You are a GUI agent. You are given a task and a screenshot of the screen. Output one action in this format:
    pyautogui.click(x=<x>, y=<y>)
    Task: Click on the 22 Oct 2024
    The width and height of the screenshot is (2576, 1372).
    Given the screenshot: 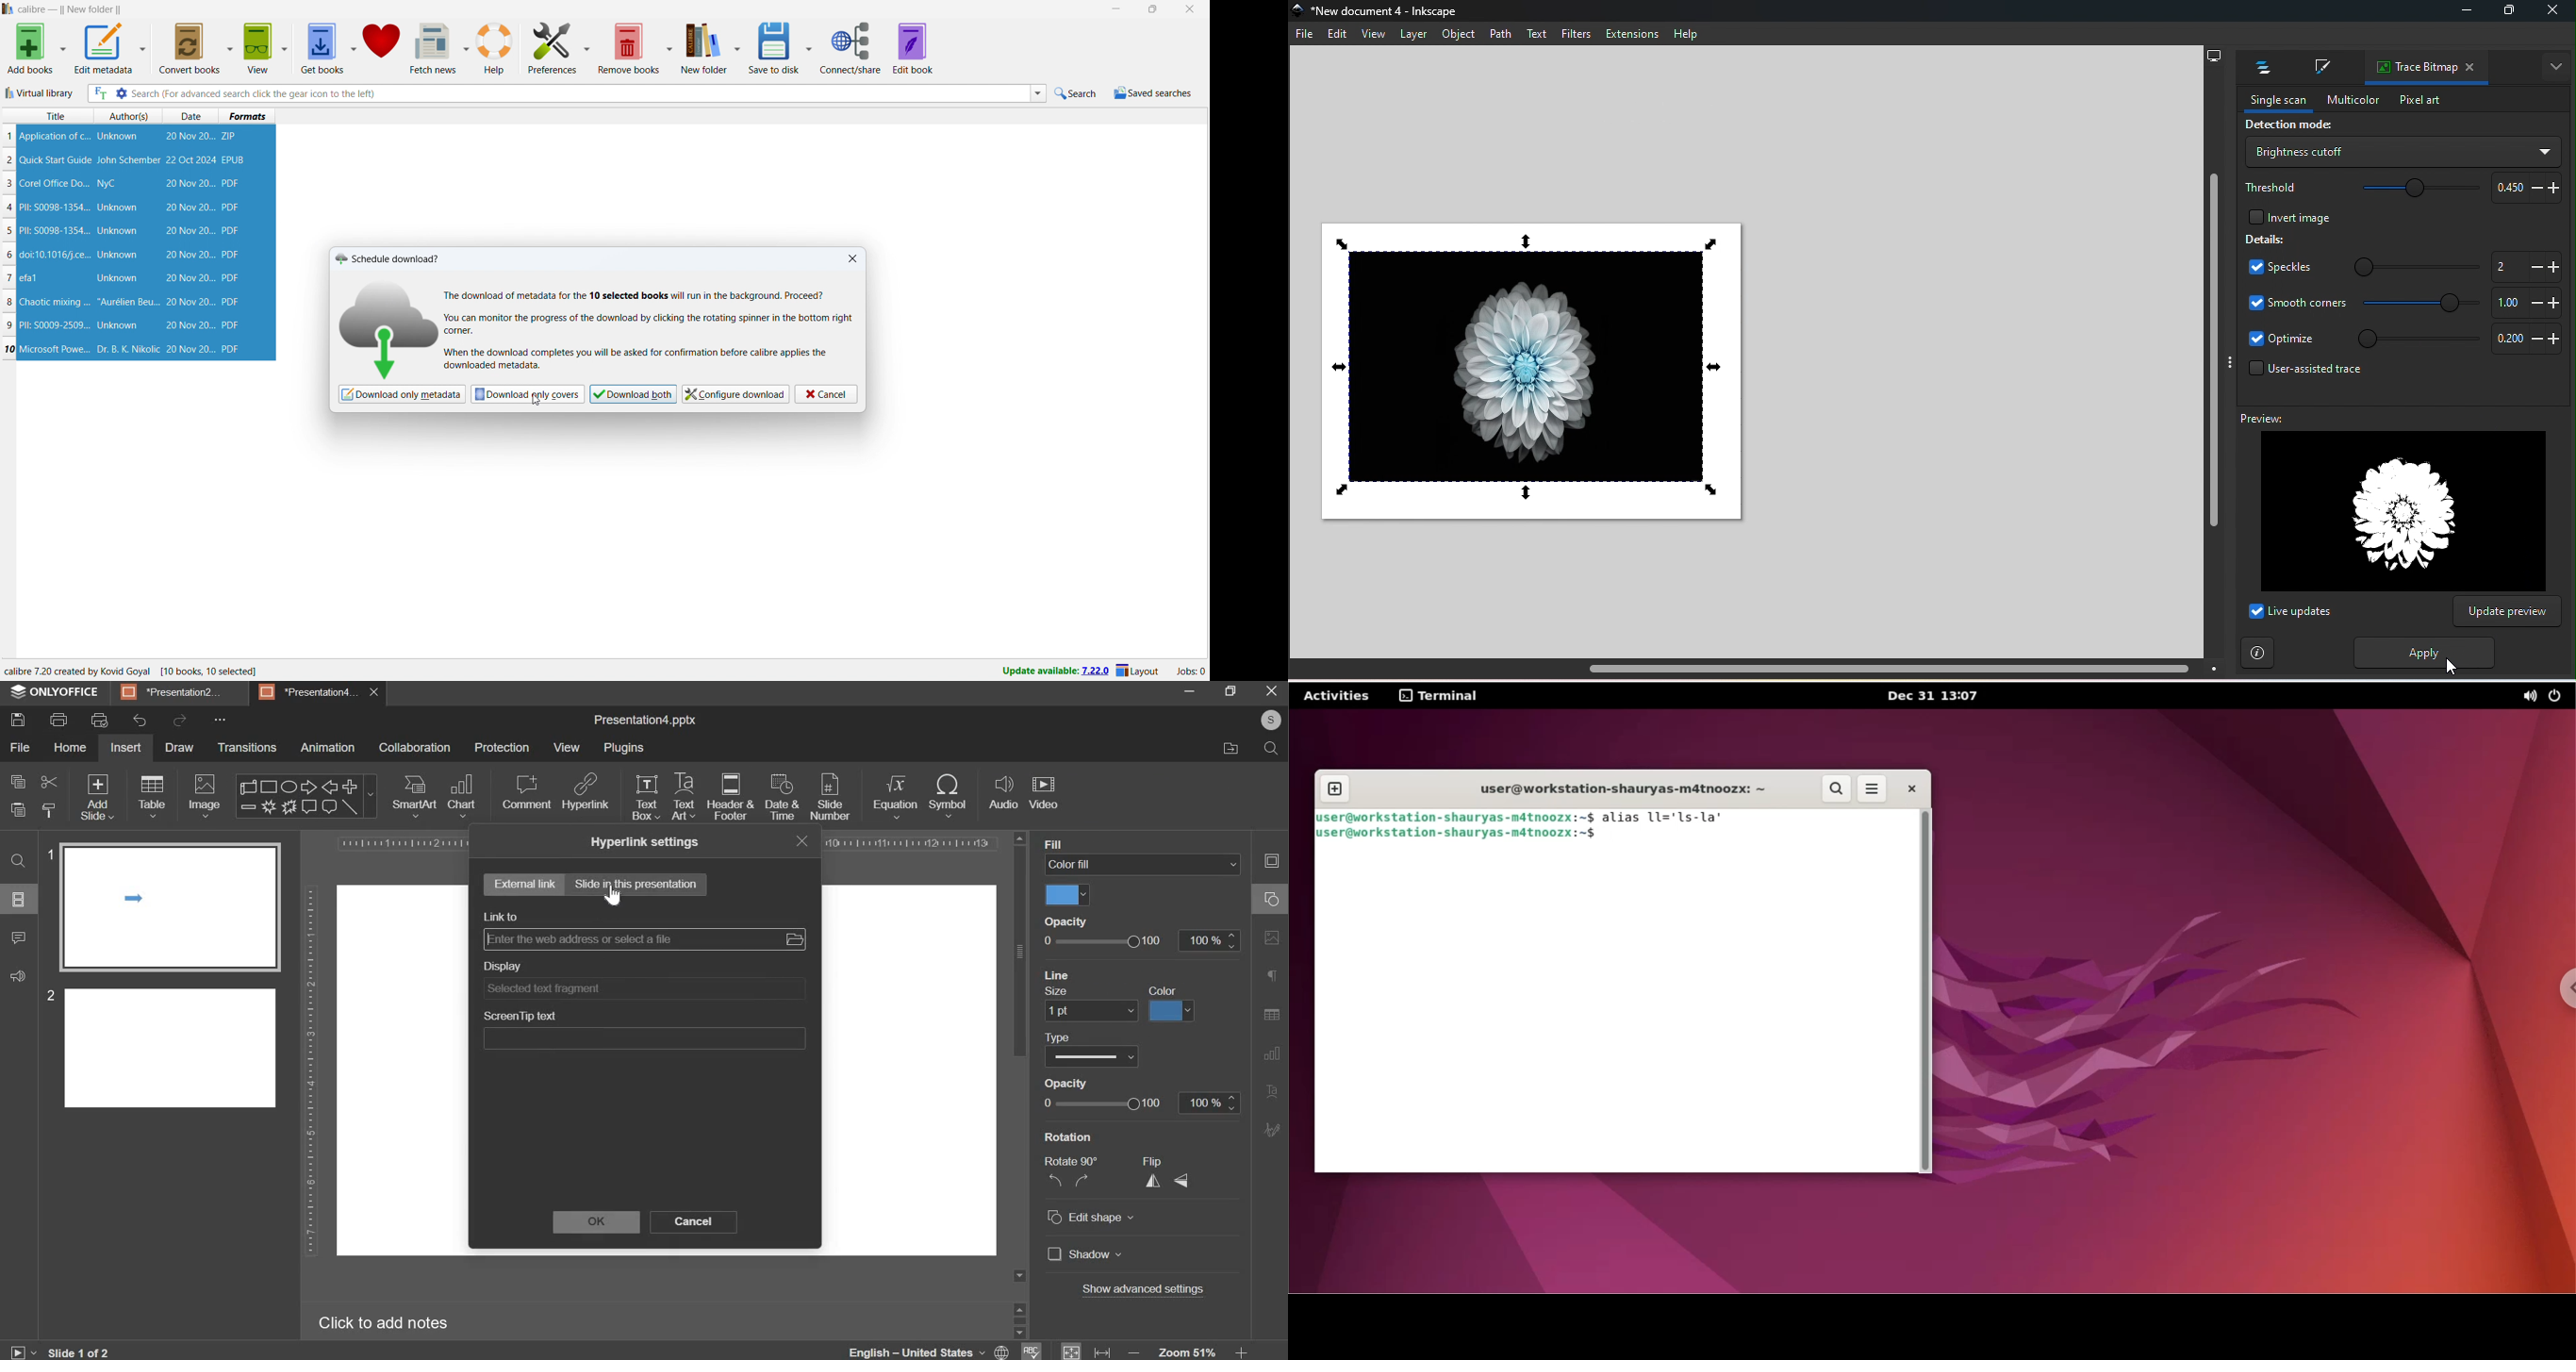 What is the action you would take?
    pyautogui.click(x=190, y=160)
    